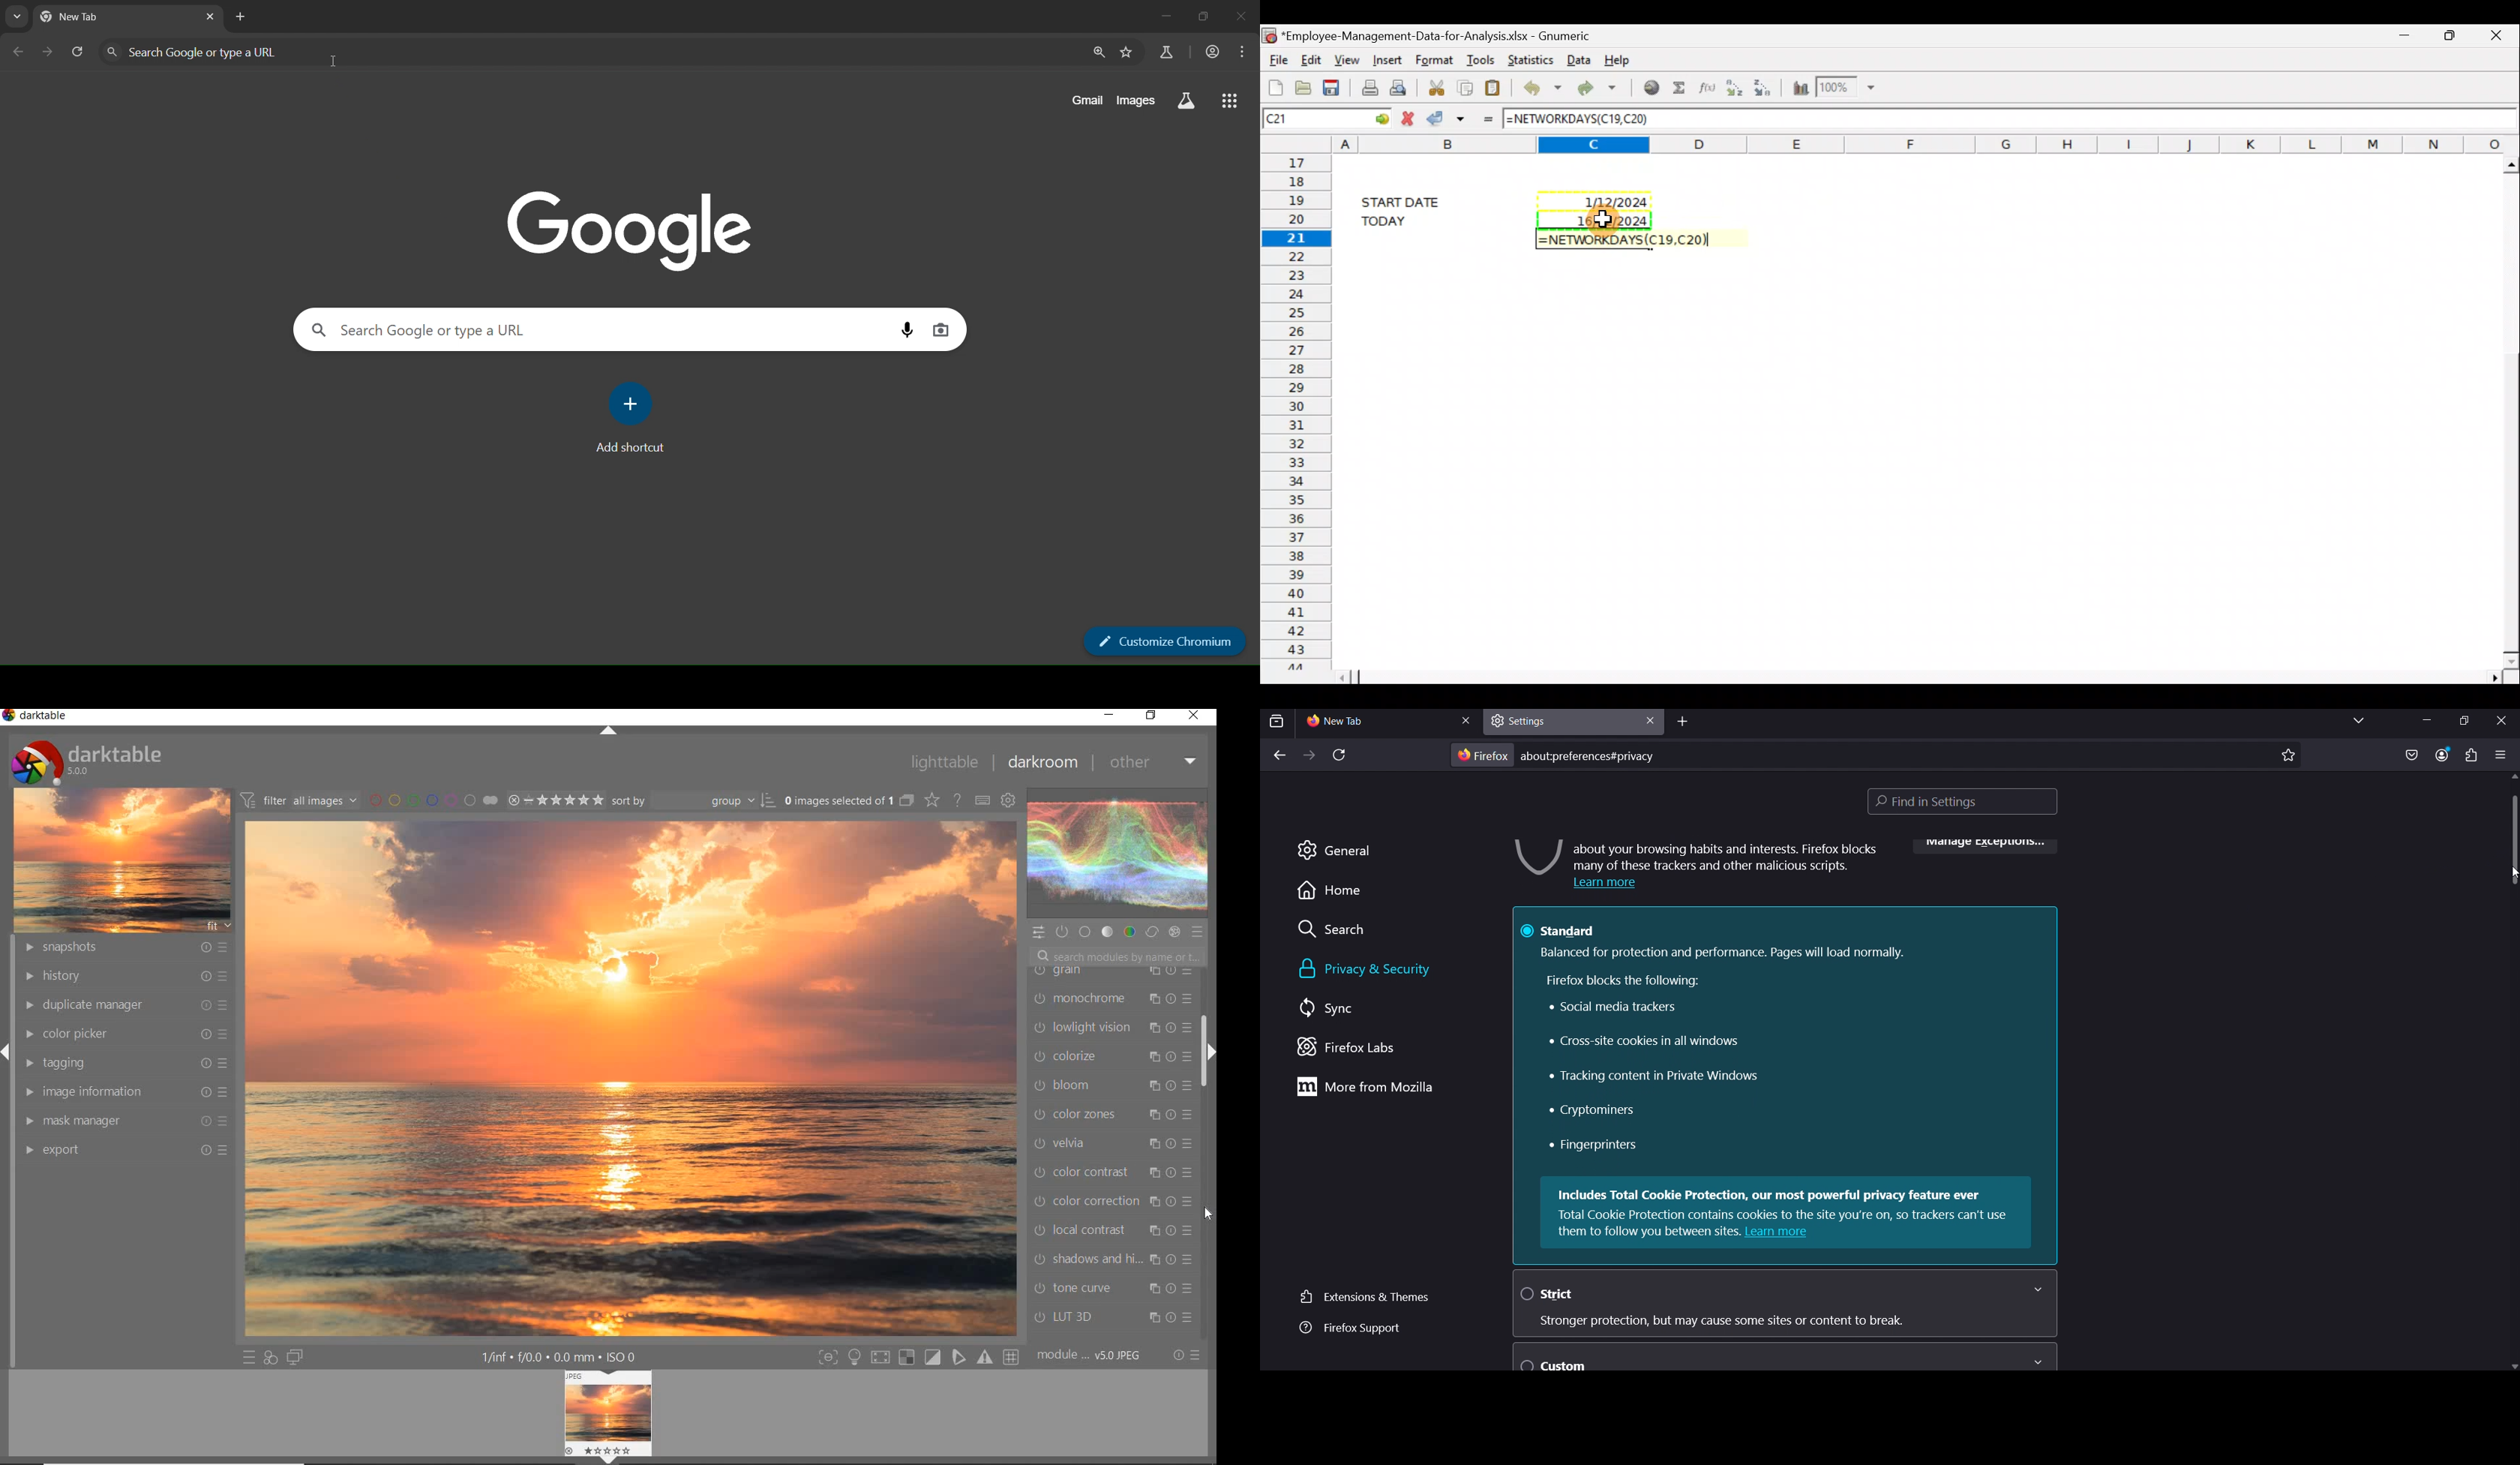 The image size is (2520, 1484). What do you see at coordinates (2449, 36) in the screenshot?
I see `Maximize` at bounding box center [2449, 36].